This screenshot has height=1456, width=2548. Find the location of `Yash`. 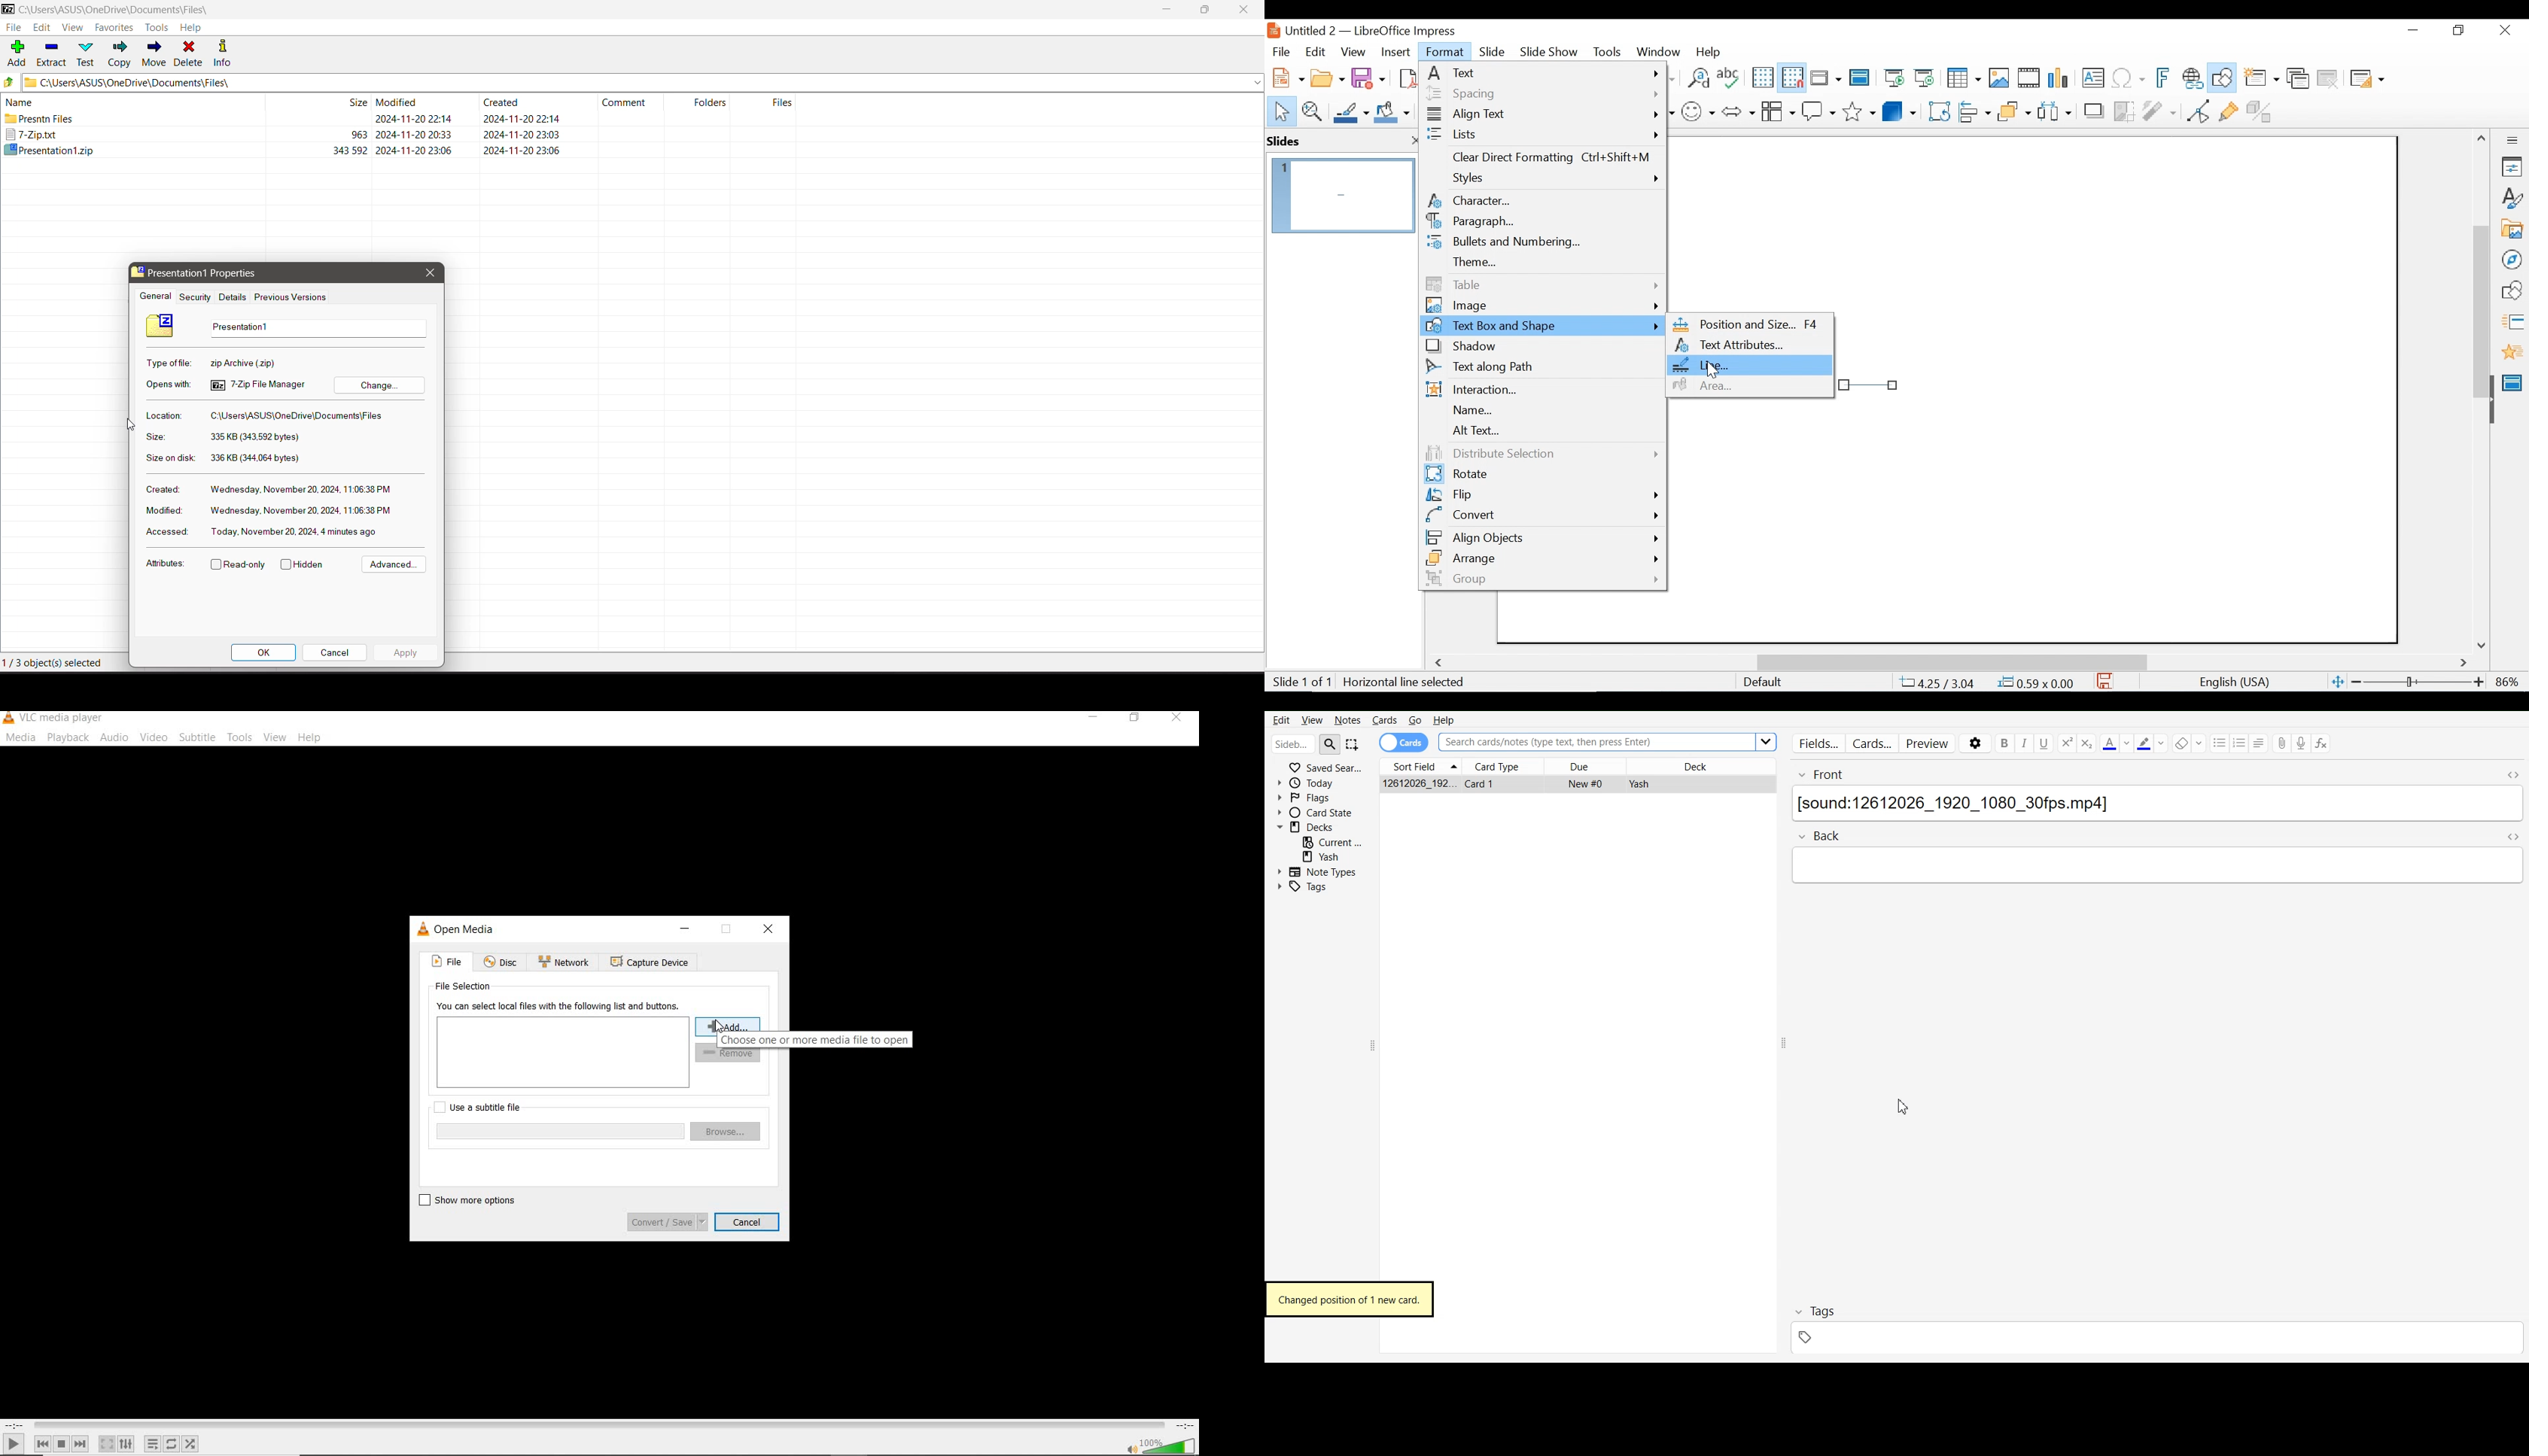

Yash is located at coordinates (1333, 857).